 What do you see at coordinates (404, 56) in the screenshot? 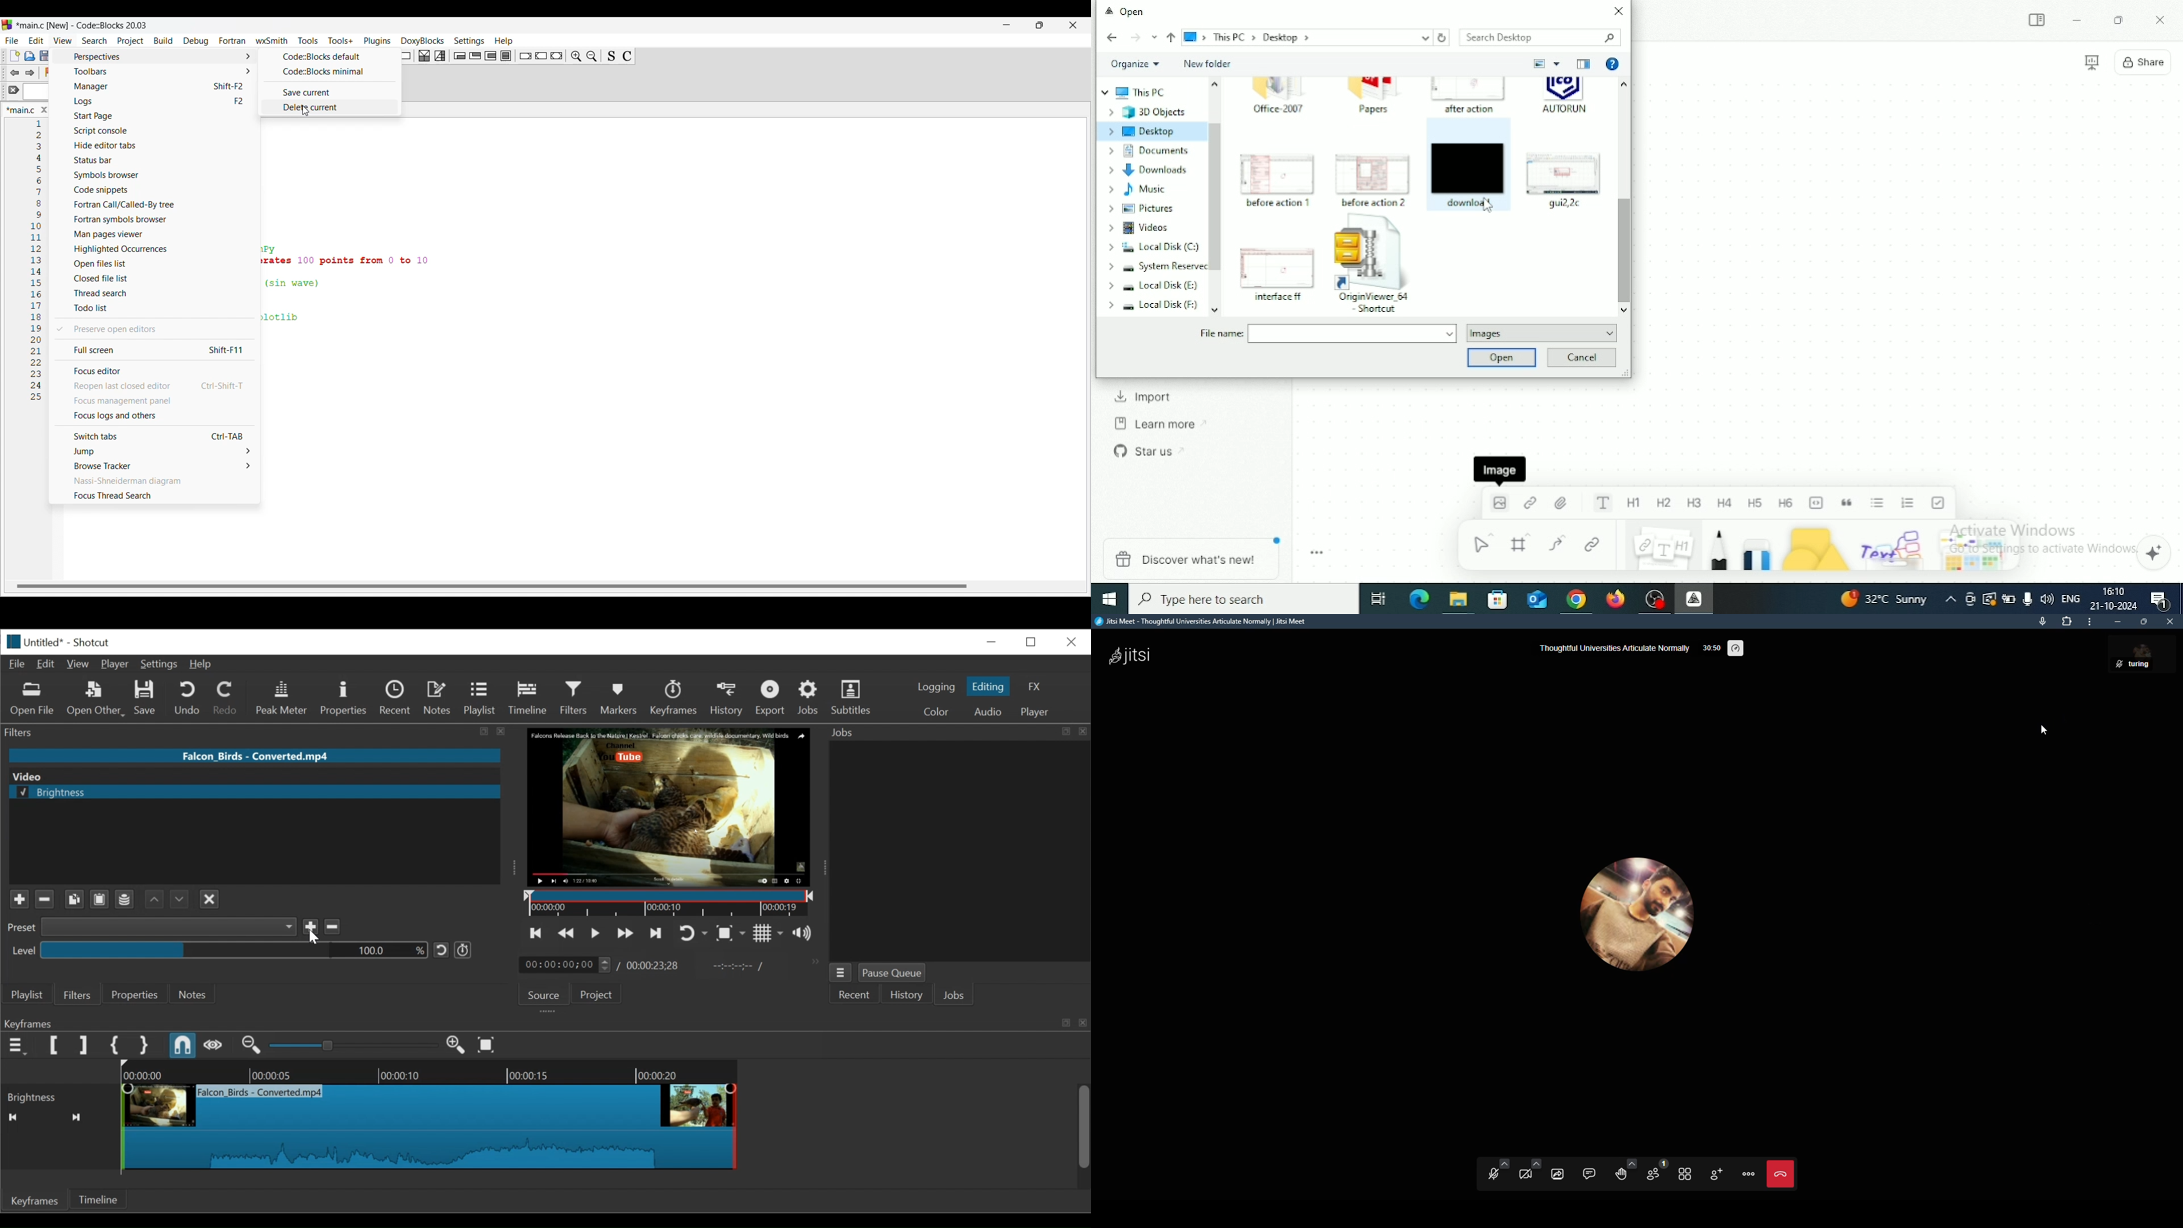
I see `Instruction` at bounding box center [404, 56].